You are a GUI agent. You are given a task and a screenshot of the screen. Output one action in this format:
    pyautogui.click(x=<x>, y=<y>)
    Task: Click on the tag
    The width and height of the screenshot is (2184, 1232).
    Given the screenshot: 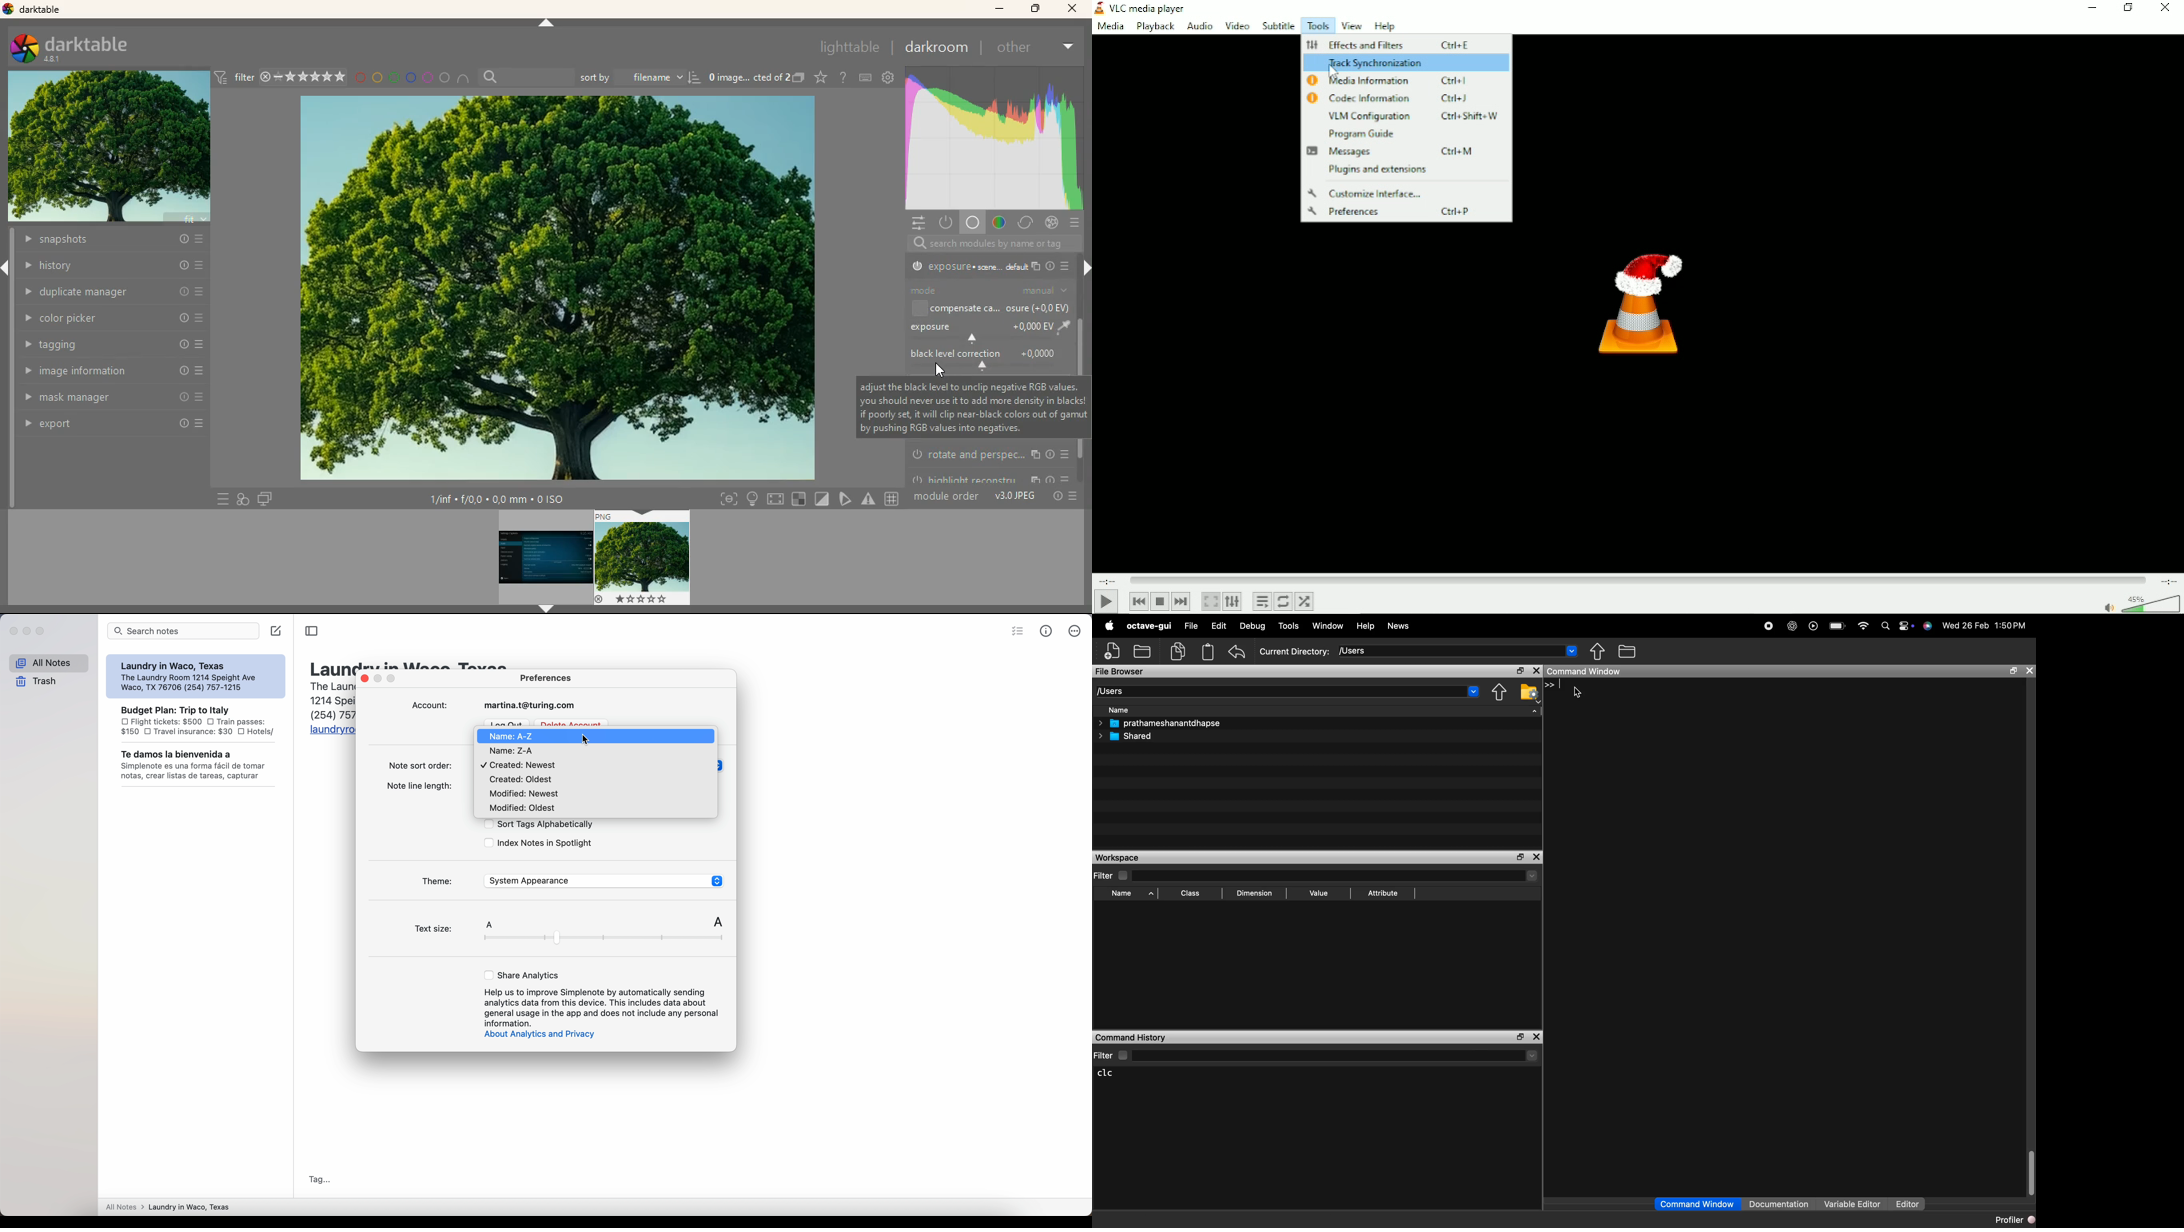 What is the action you would take?
    pyautogui.click(x=321, y=1179)
    